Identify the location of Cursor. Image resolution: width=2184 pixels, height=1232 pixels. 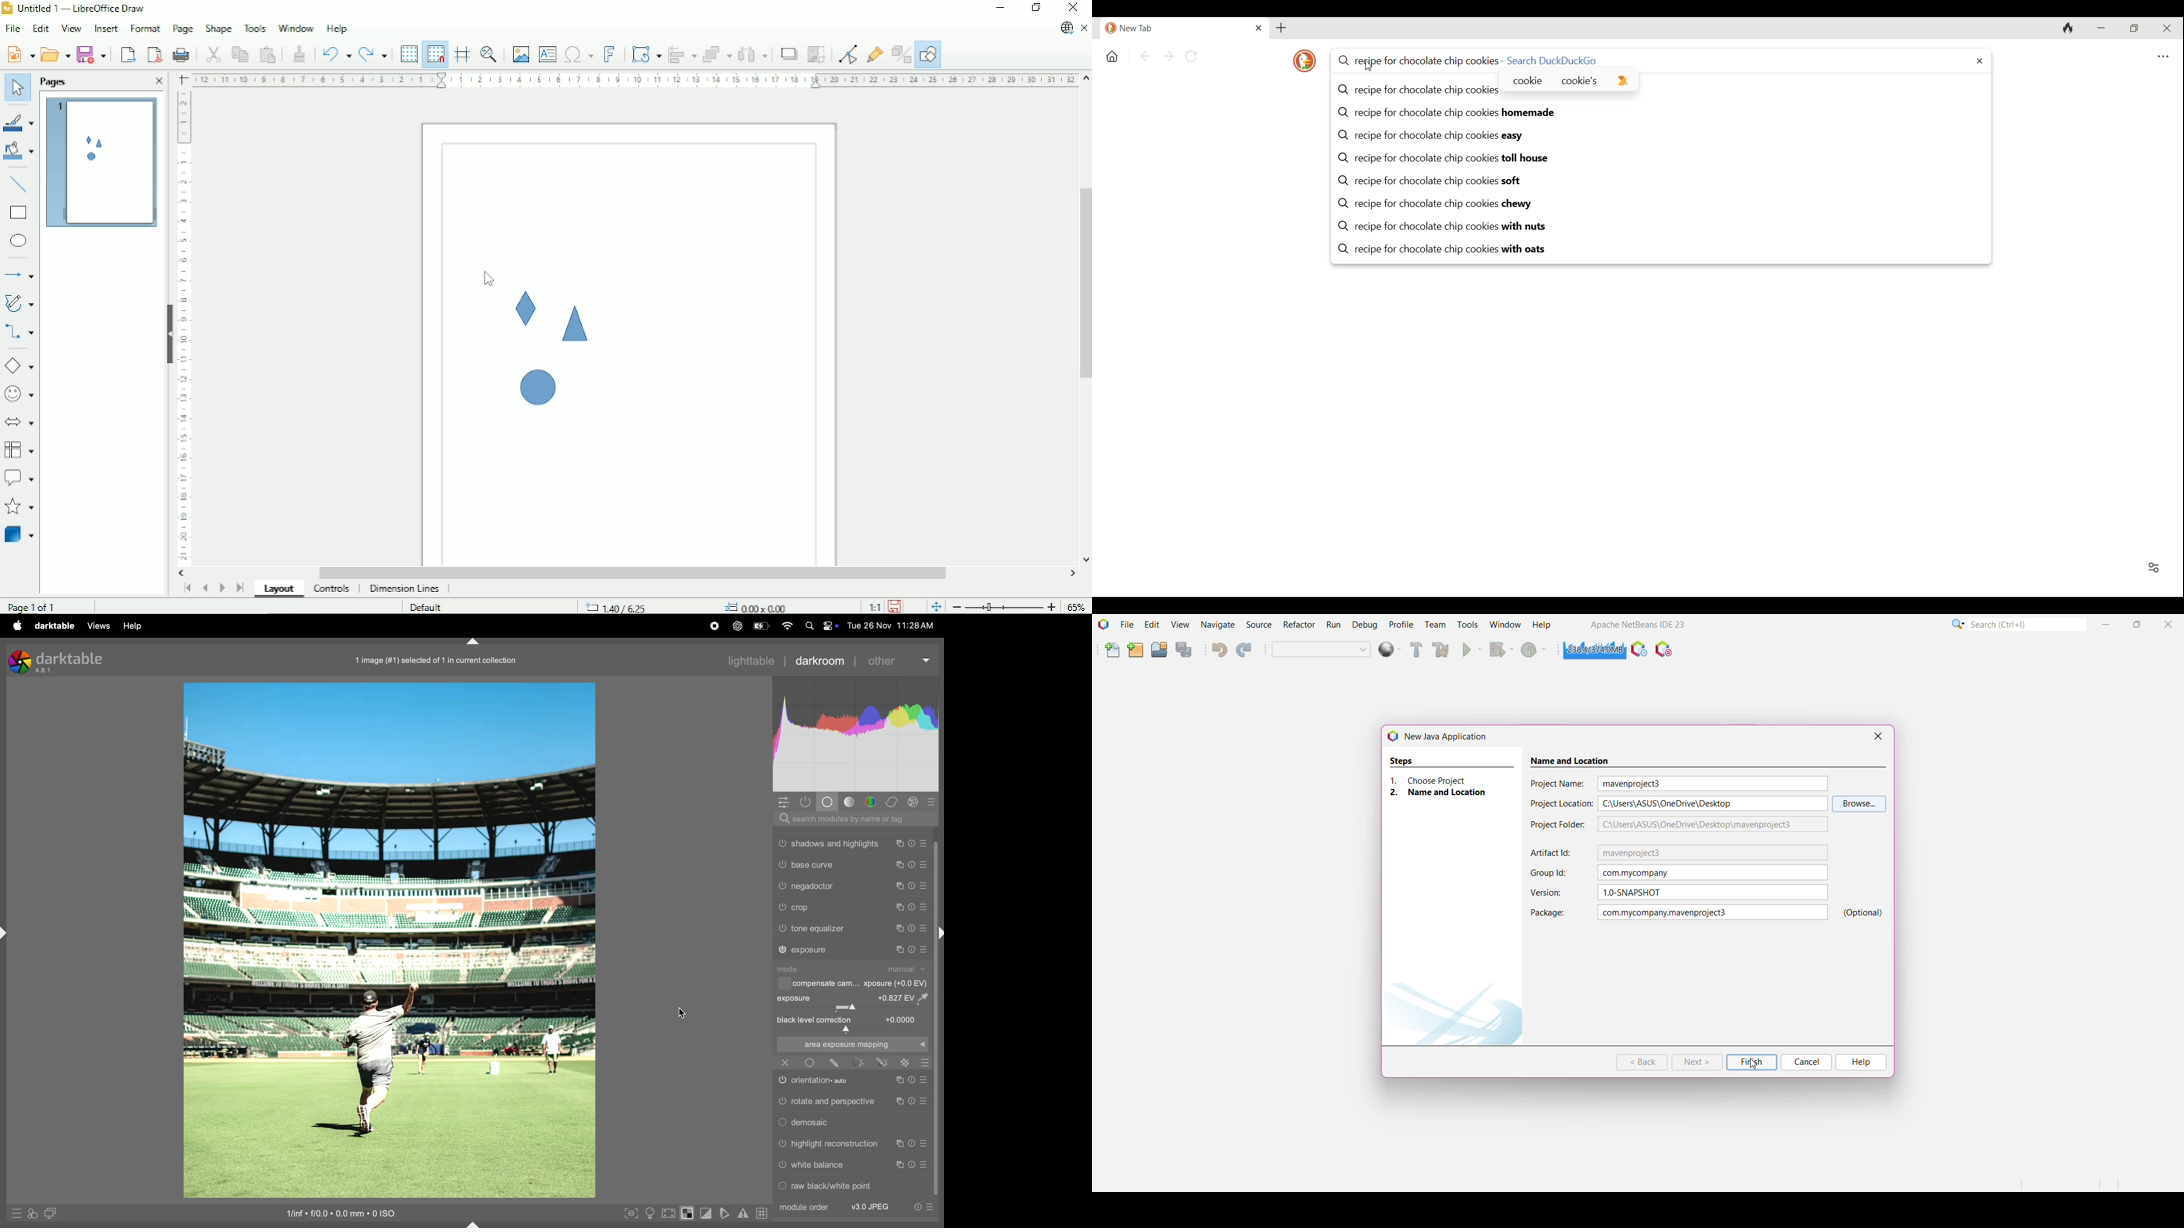
(490, 278).